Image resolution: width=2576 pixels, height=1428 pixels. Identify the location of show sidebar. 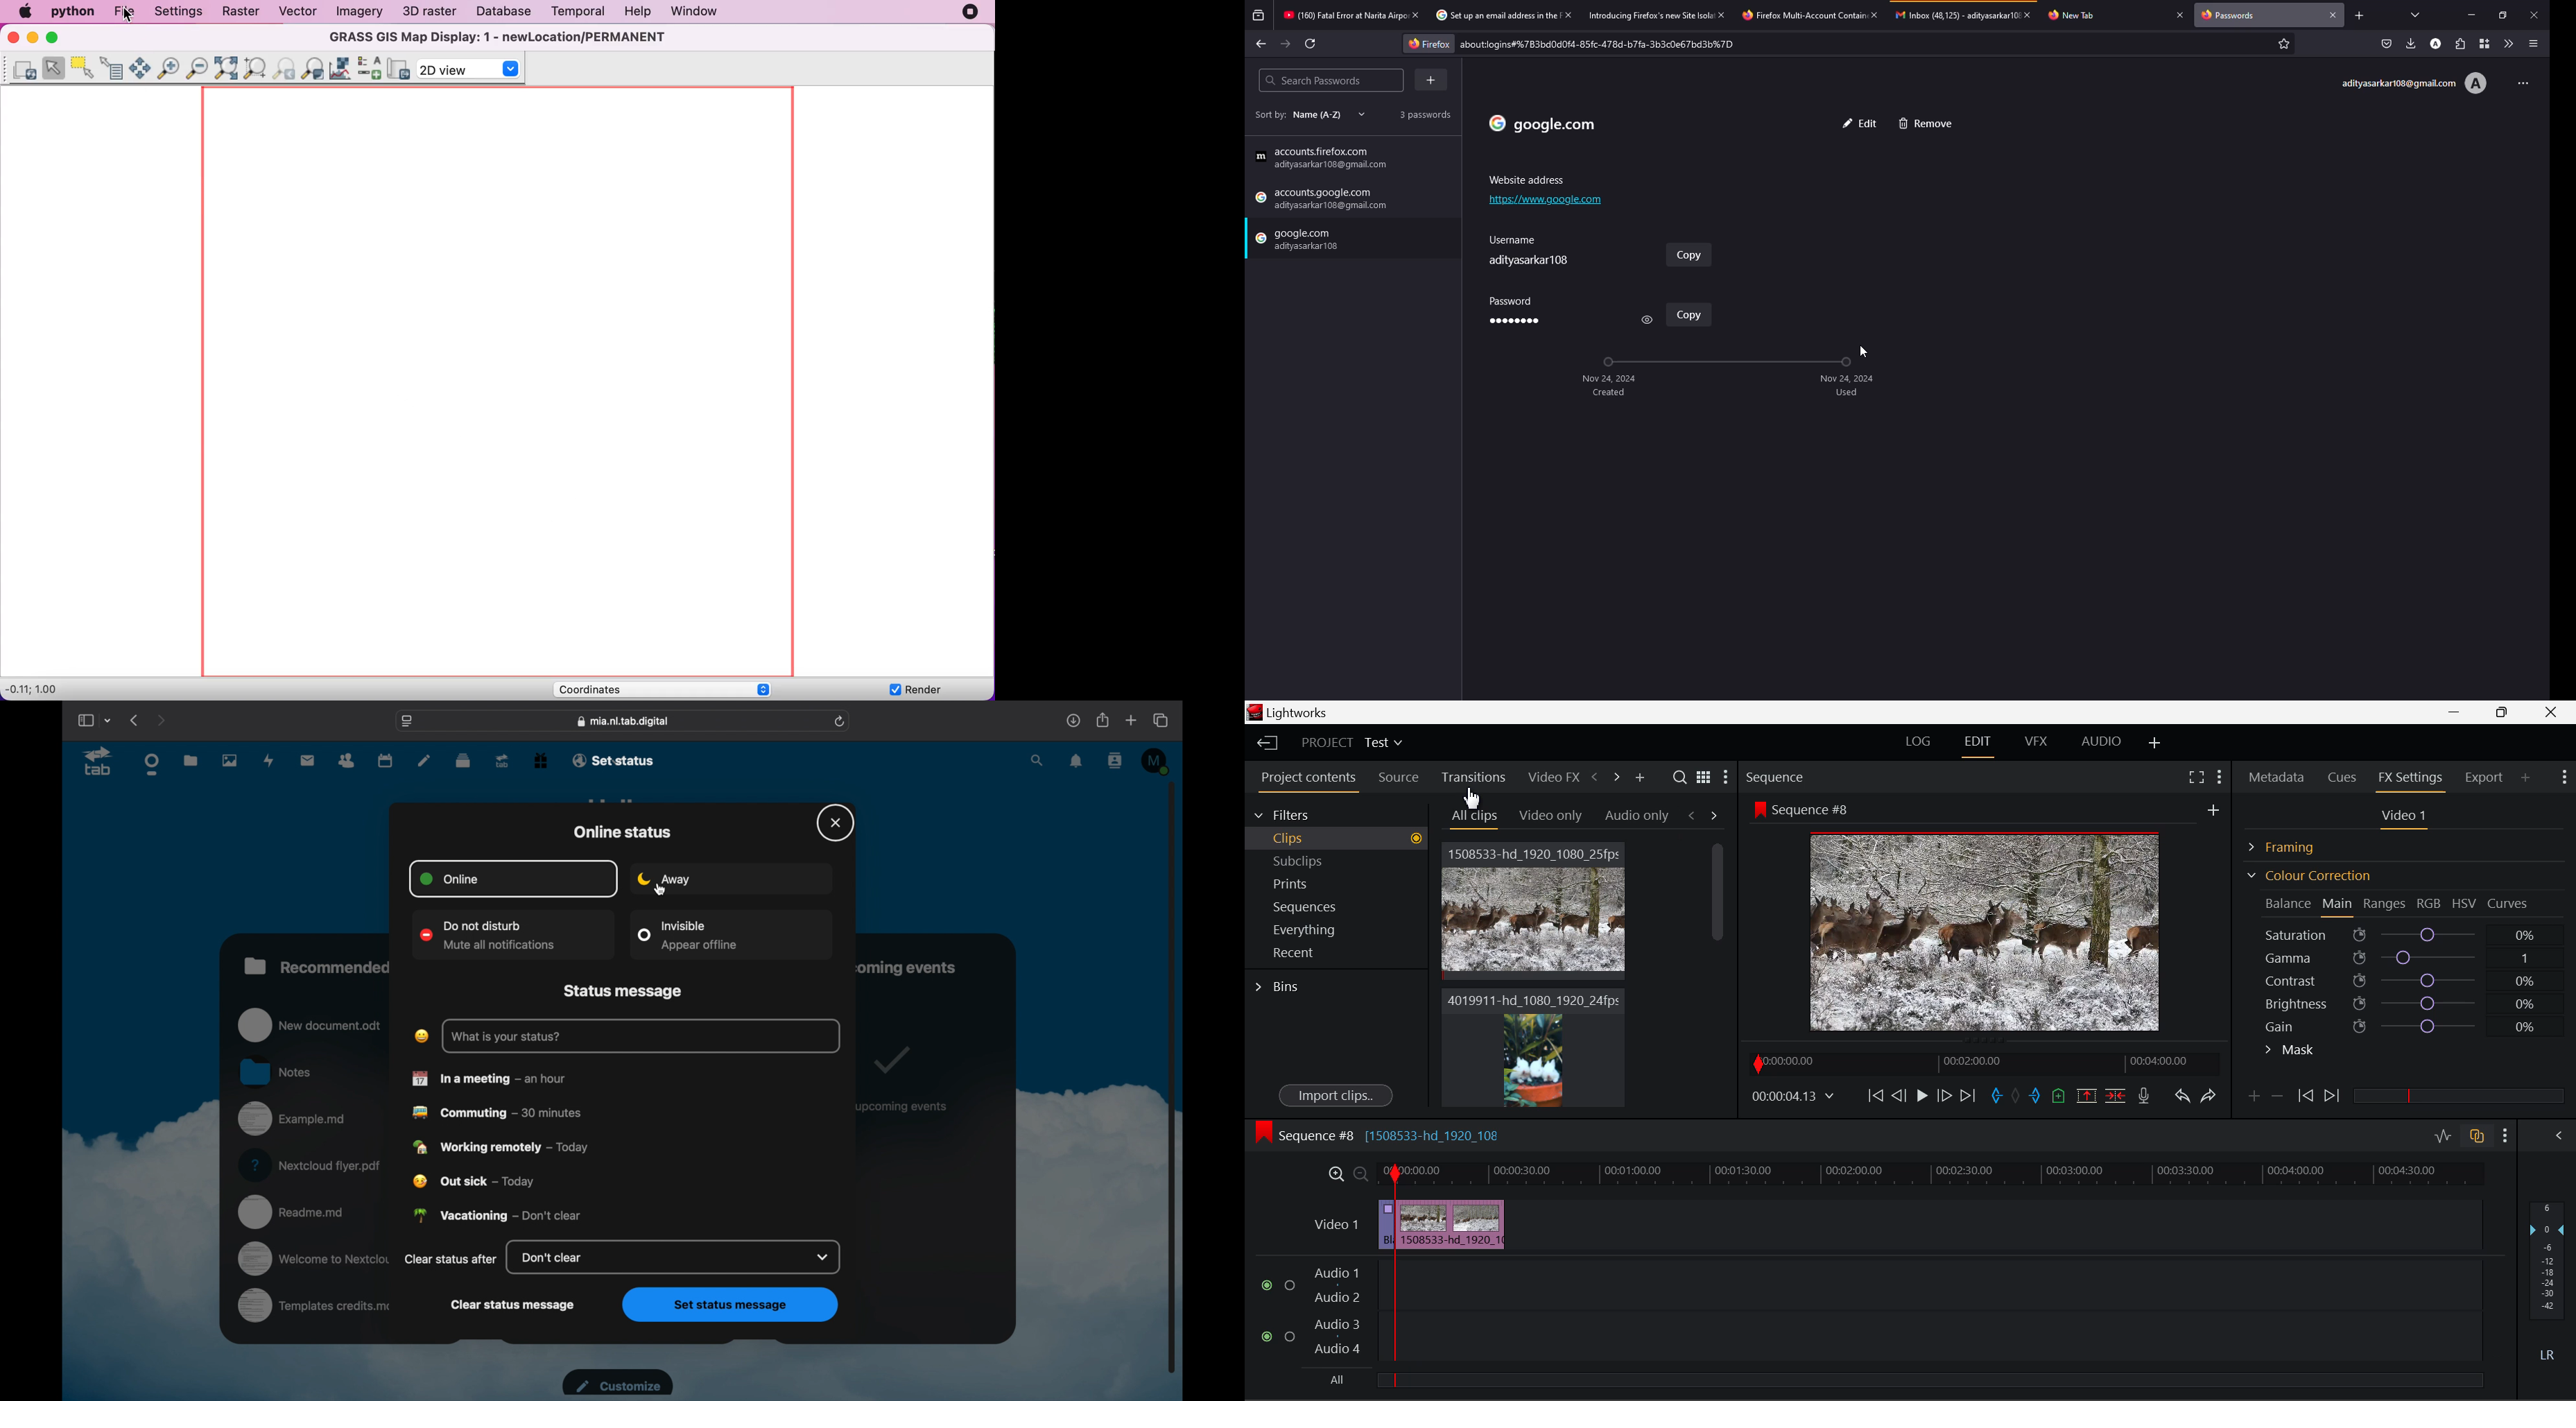
(85, 720).